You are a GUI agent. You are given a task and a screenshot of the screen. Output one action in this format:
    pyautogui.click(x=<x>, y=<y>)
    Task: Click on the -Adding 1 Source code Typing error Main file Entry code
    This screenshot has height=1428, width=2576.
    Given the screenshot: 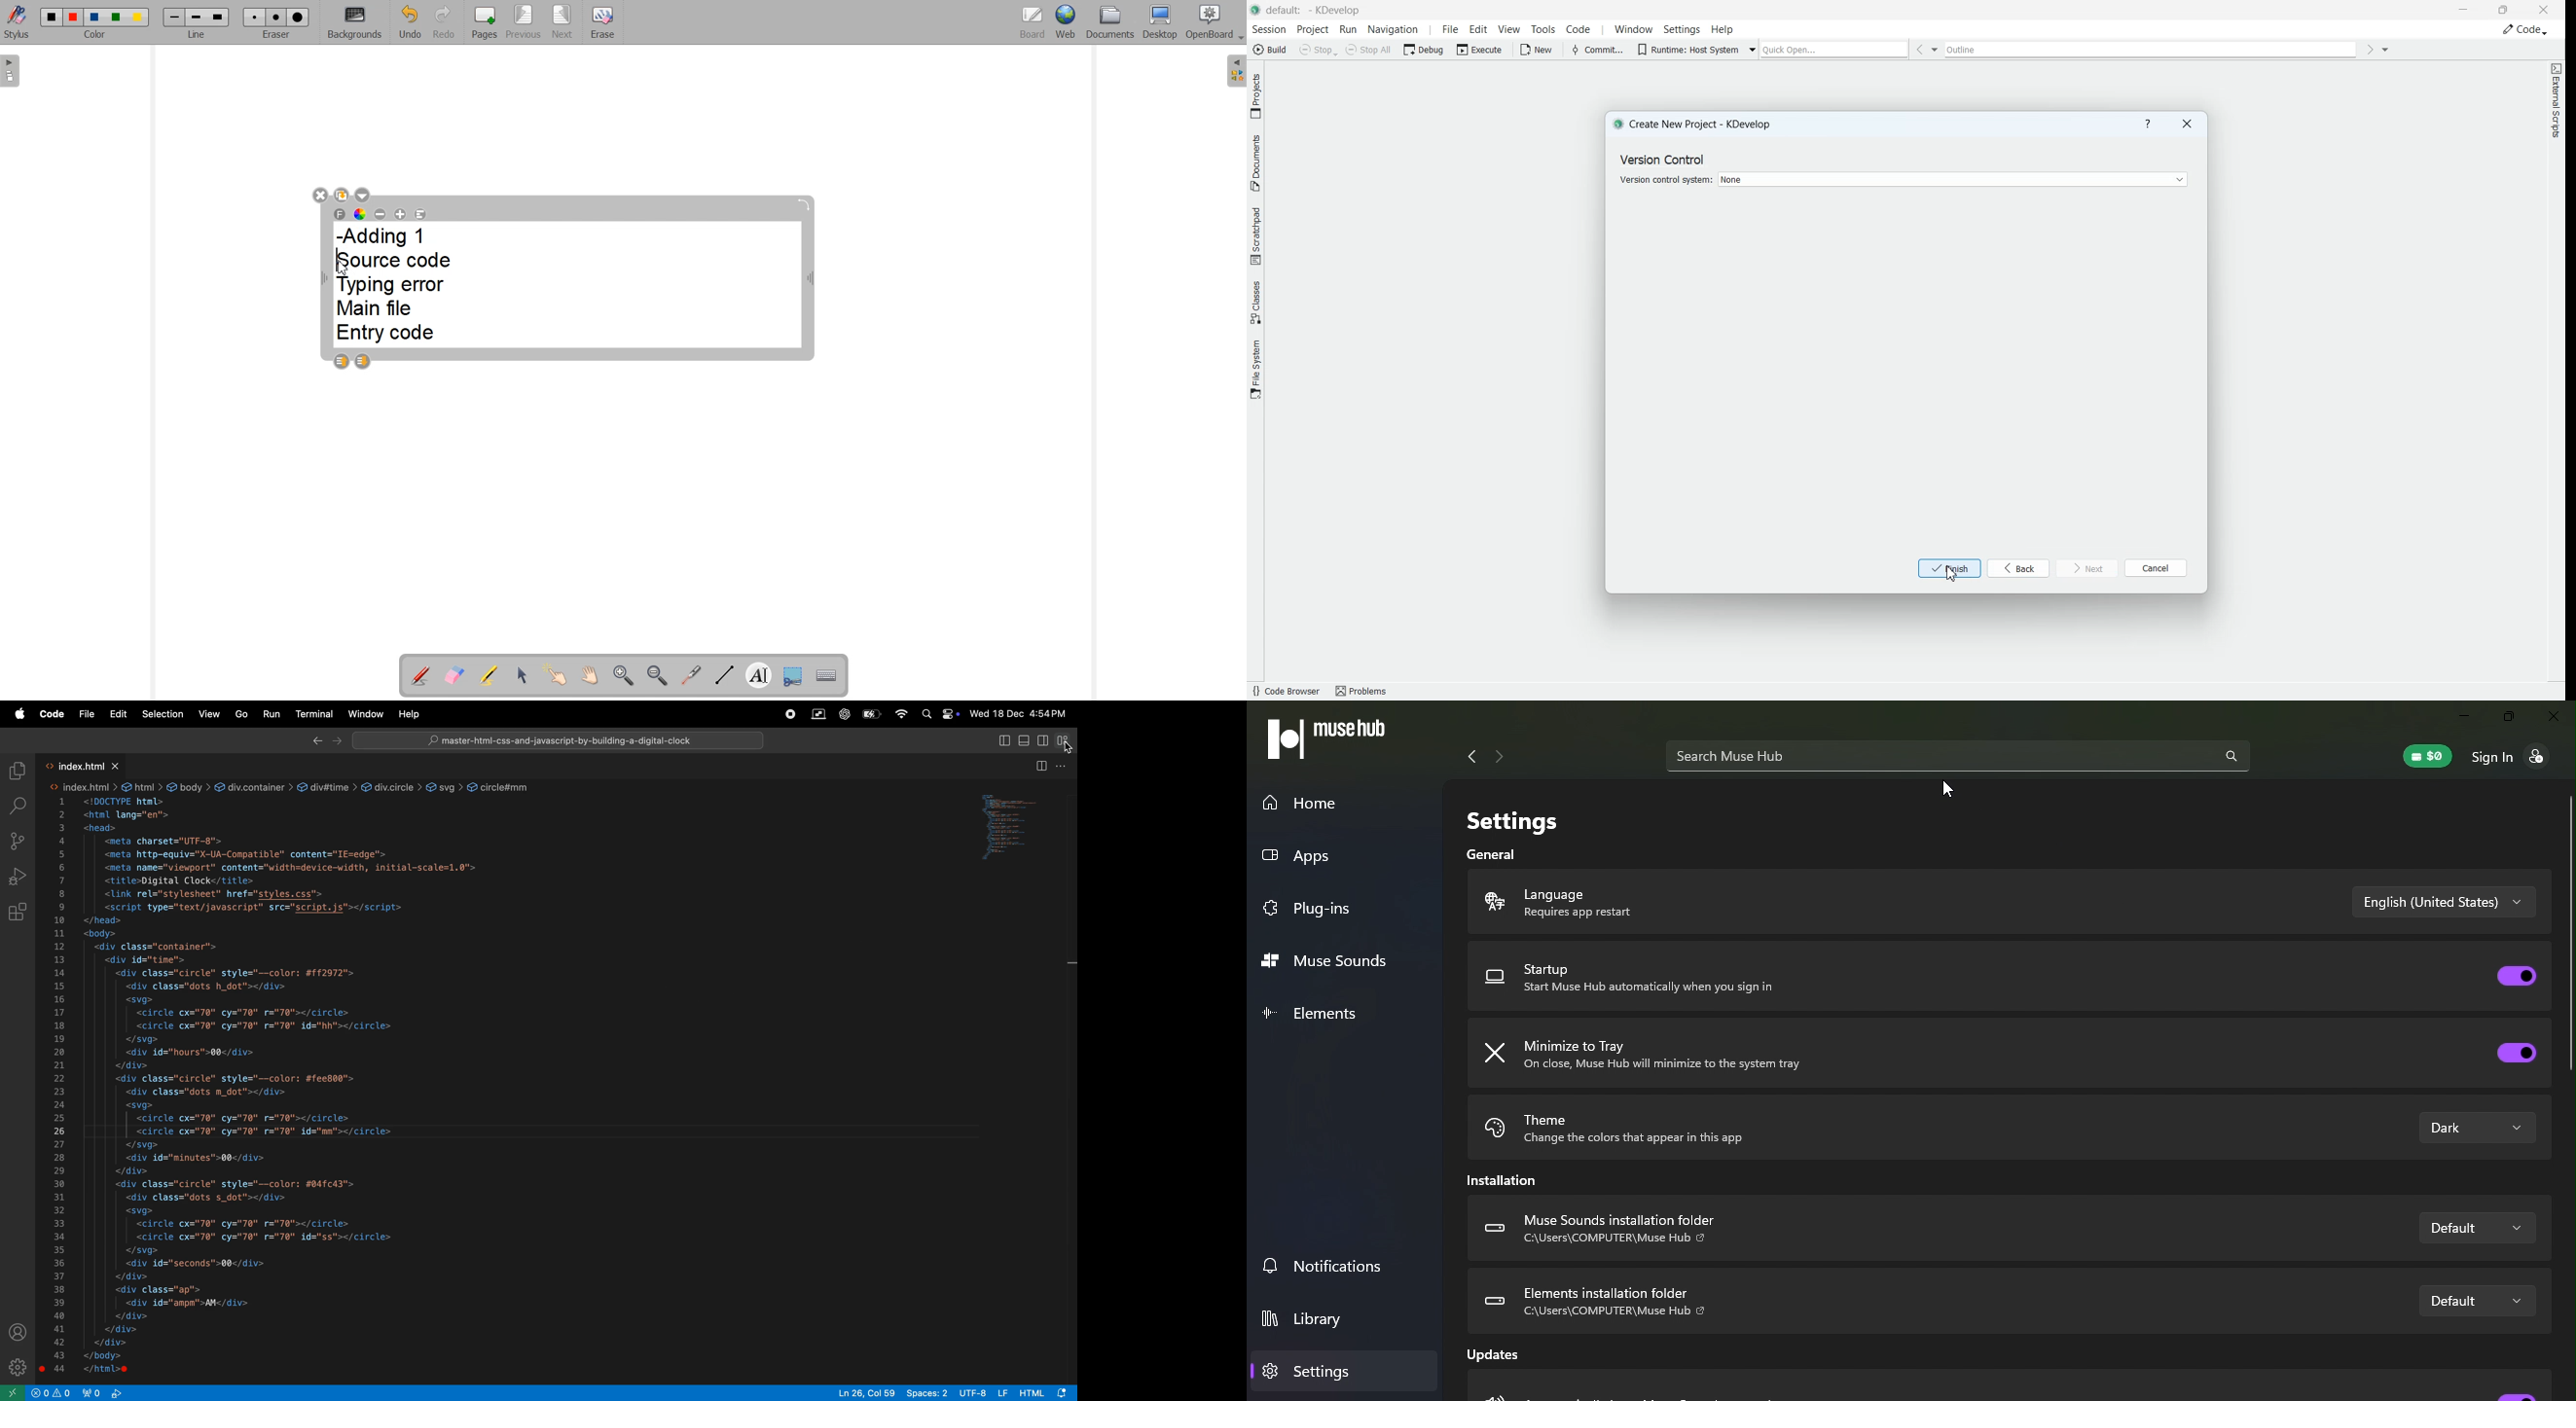 What is the action you would take?
    pyautogui.click(x=396, y=286)
    